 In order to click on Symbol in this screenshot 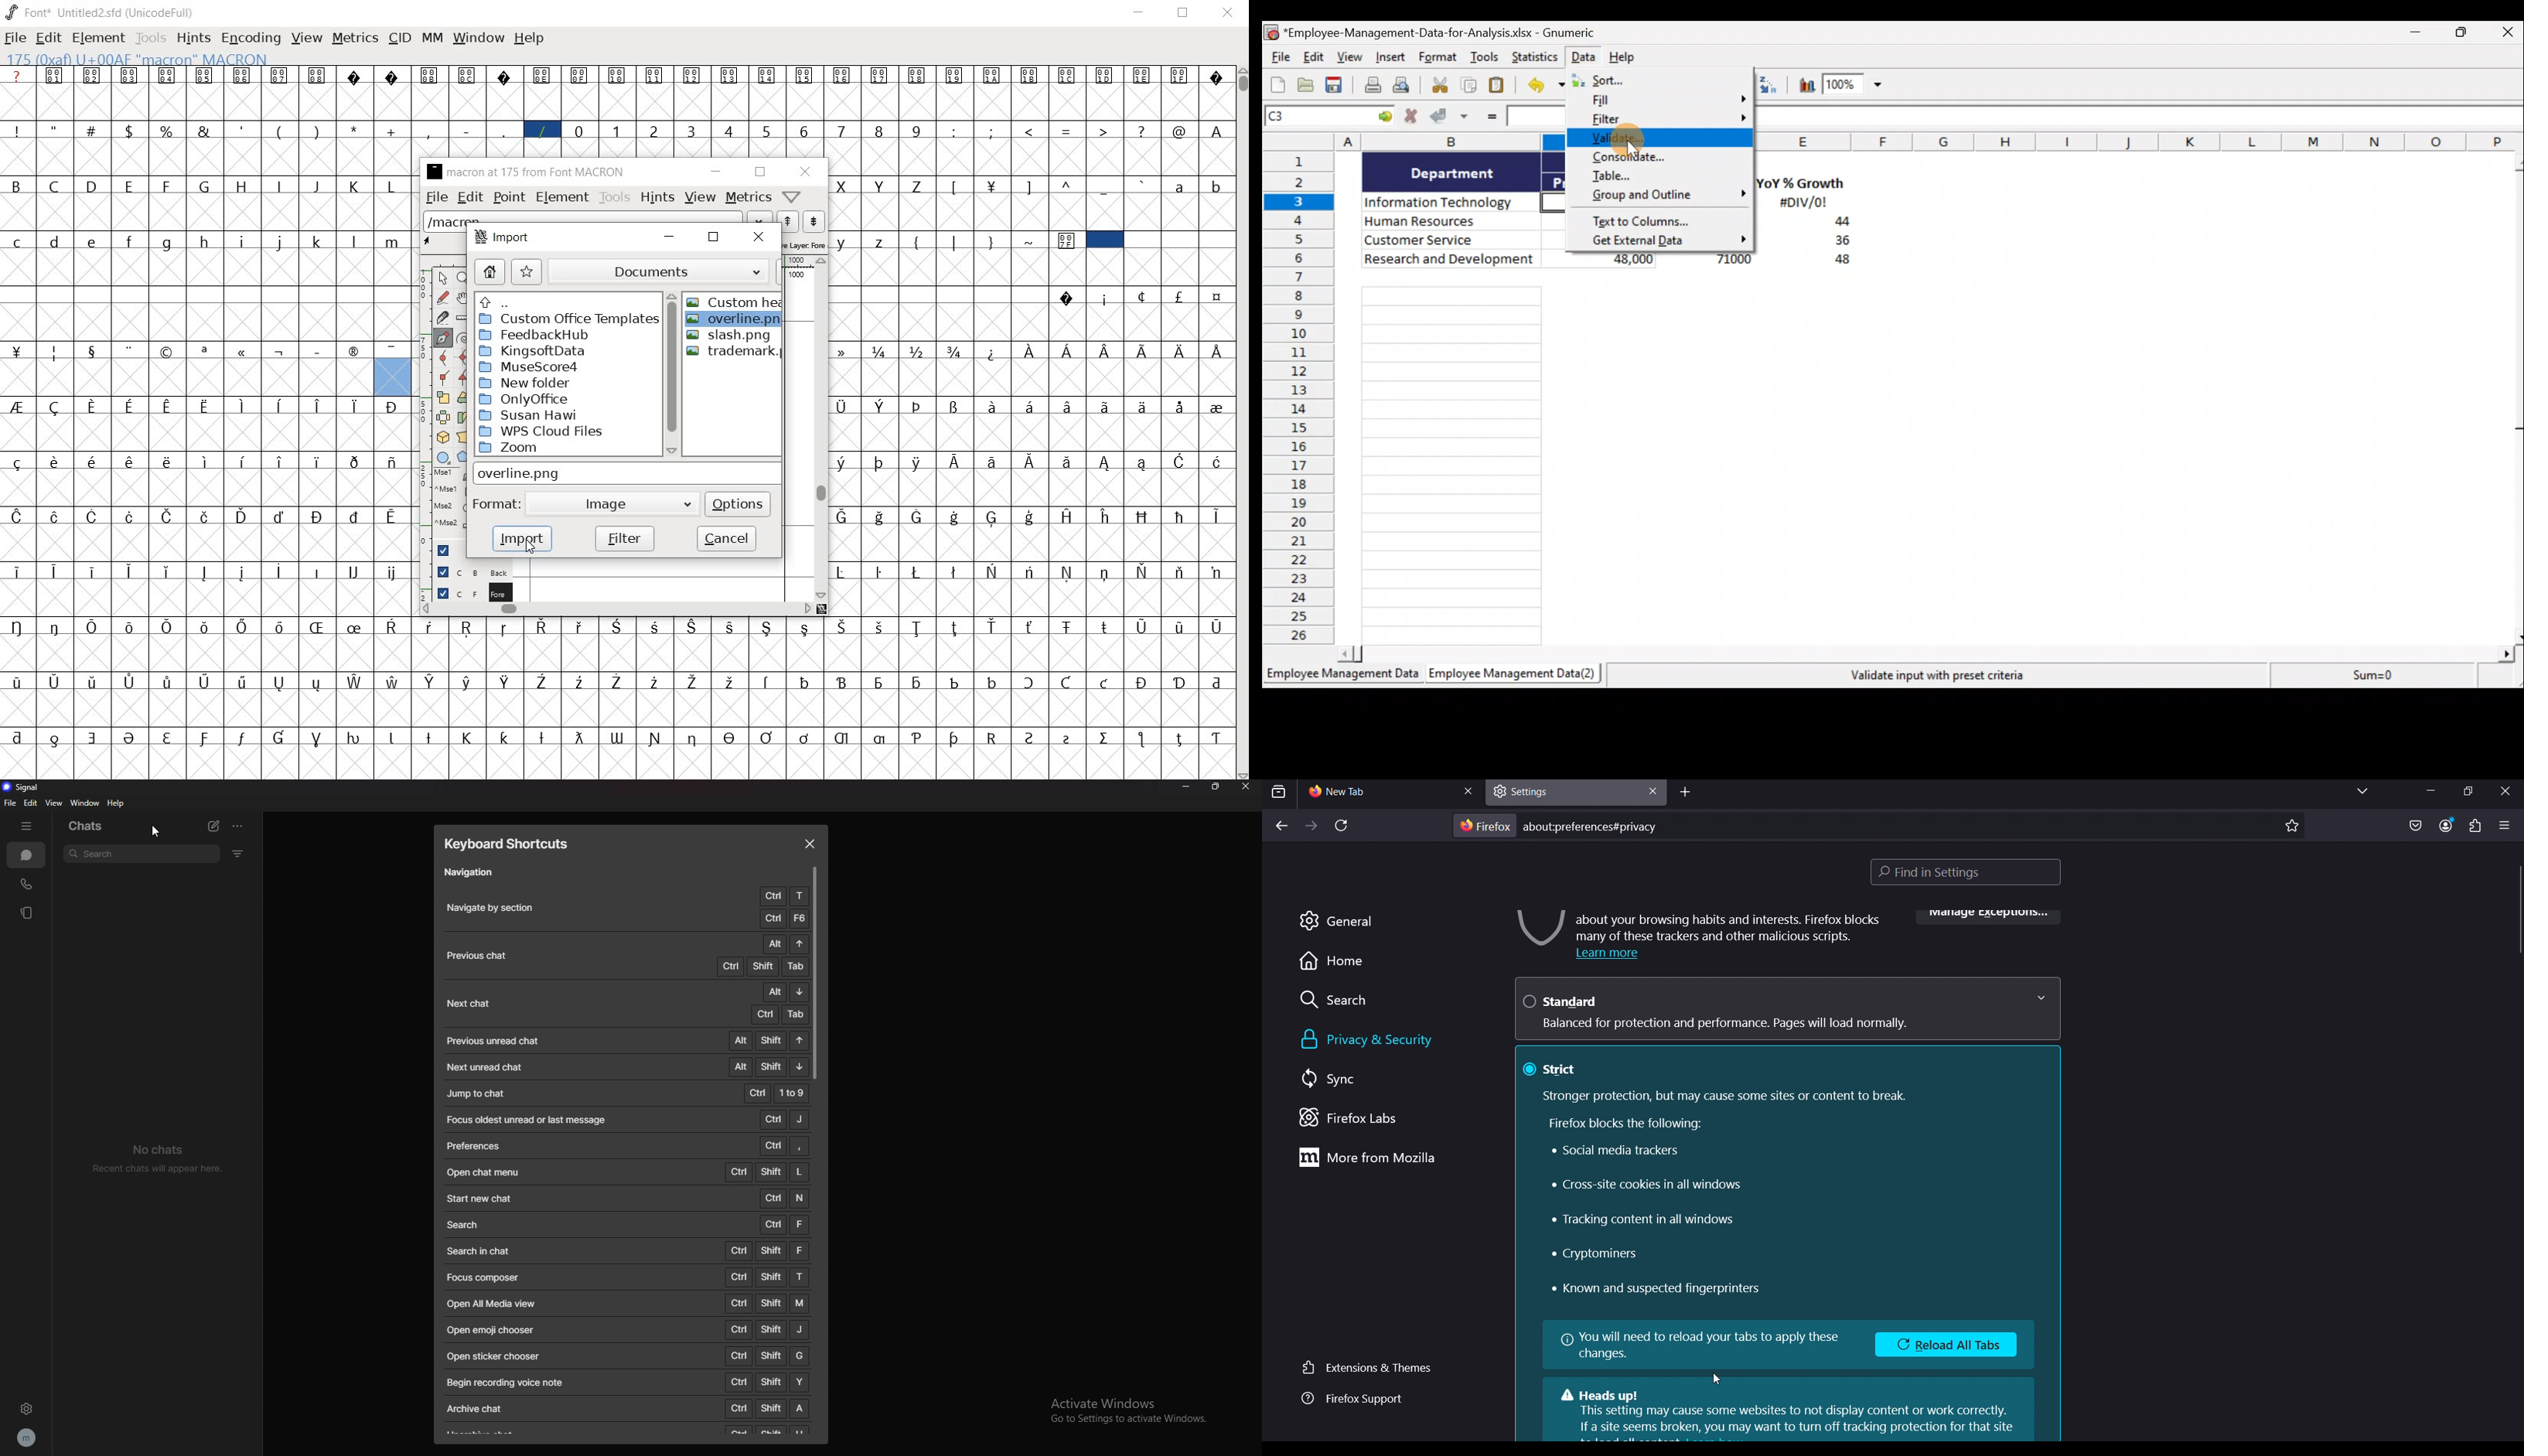, I will do `click(994, 407)`.